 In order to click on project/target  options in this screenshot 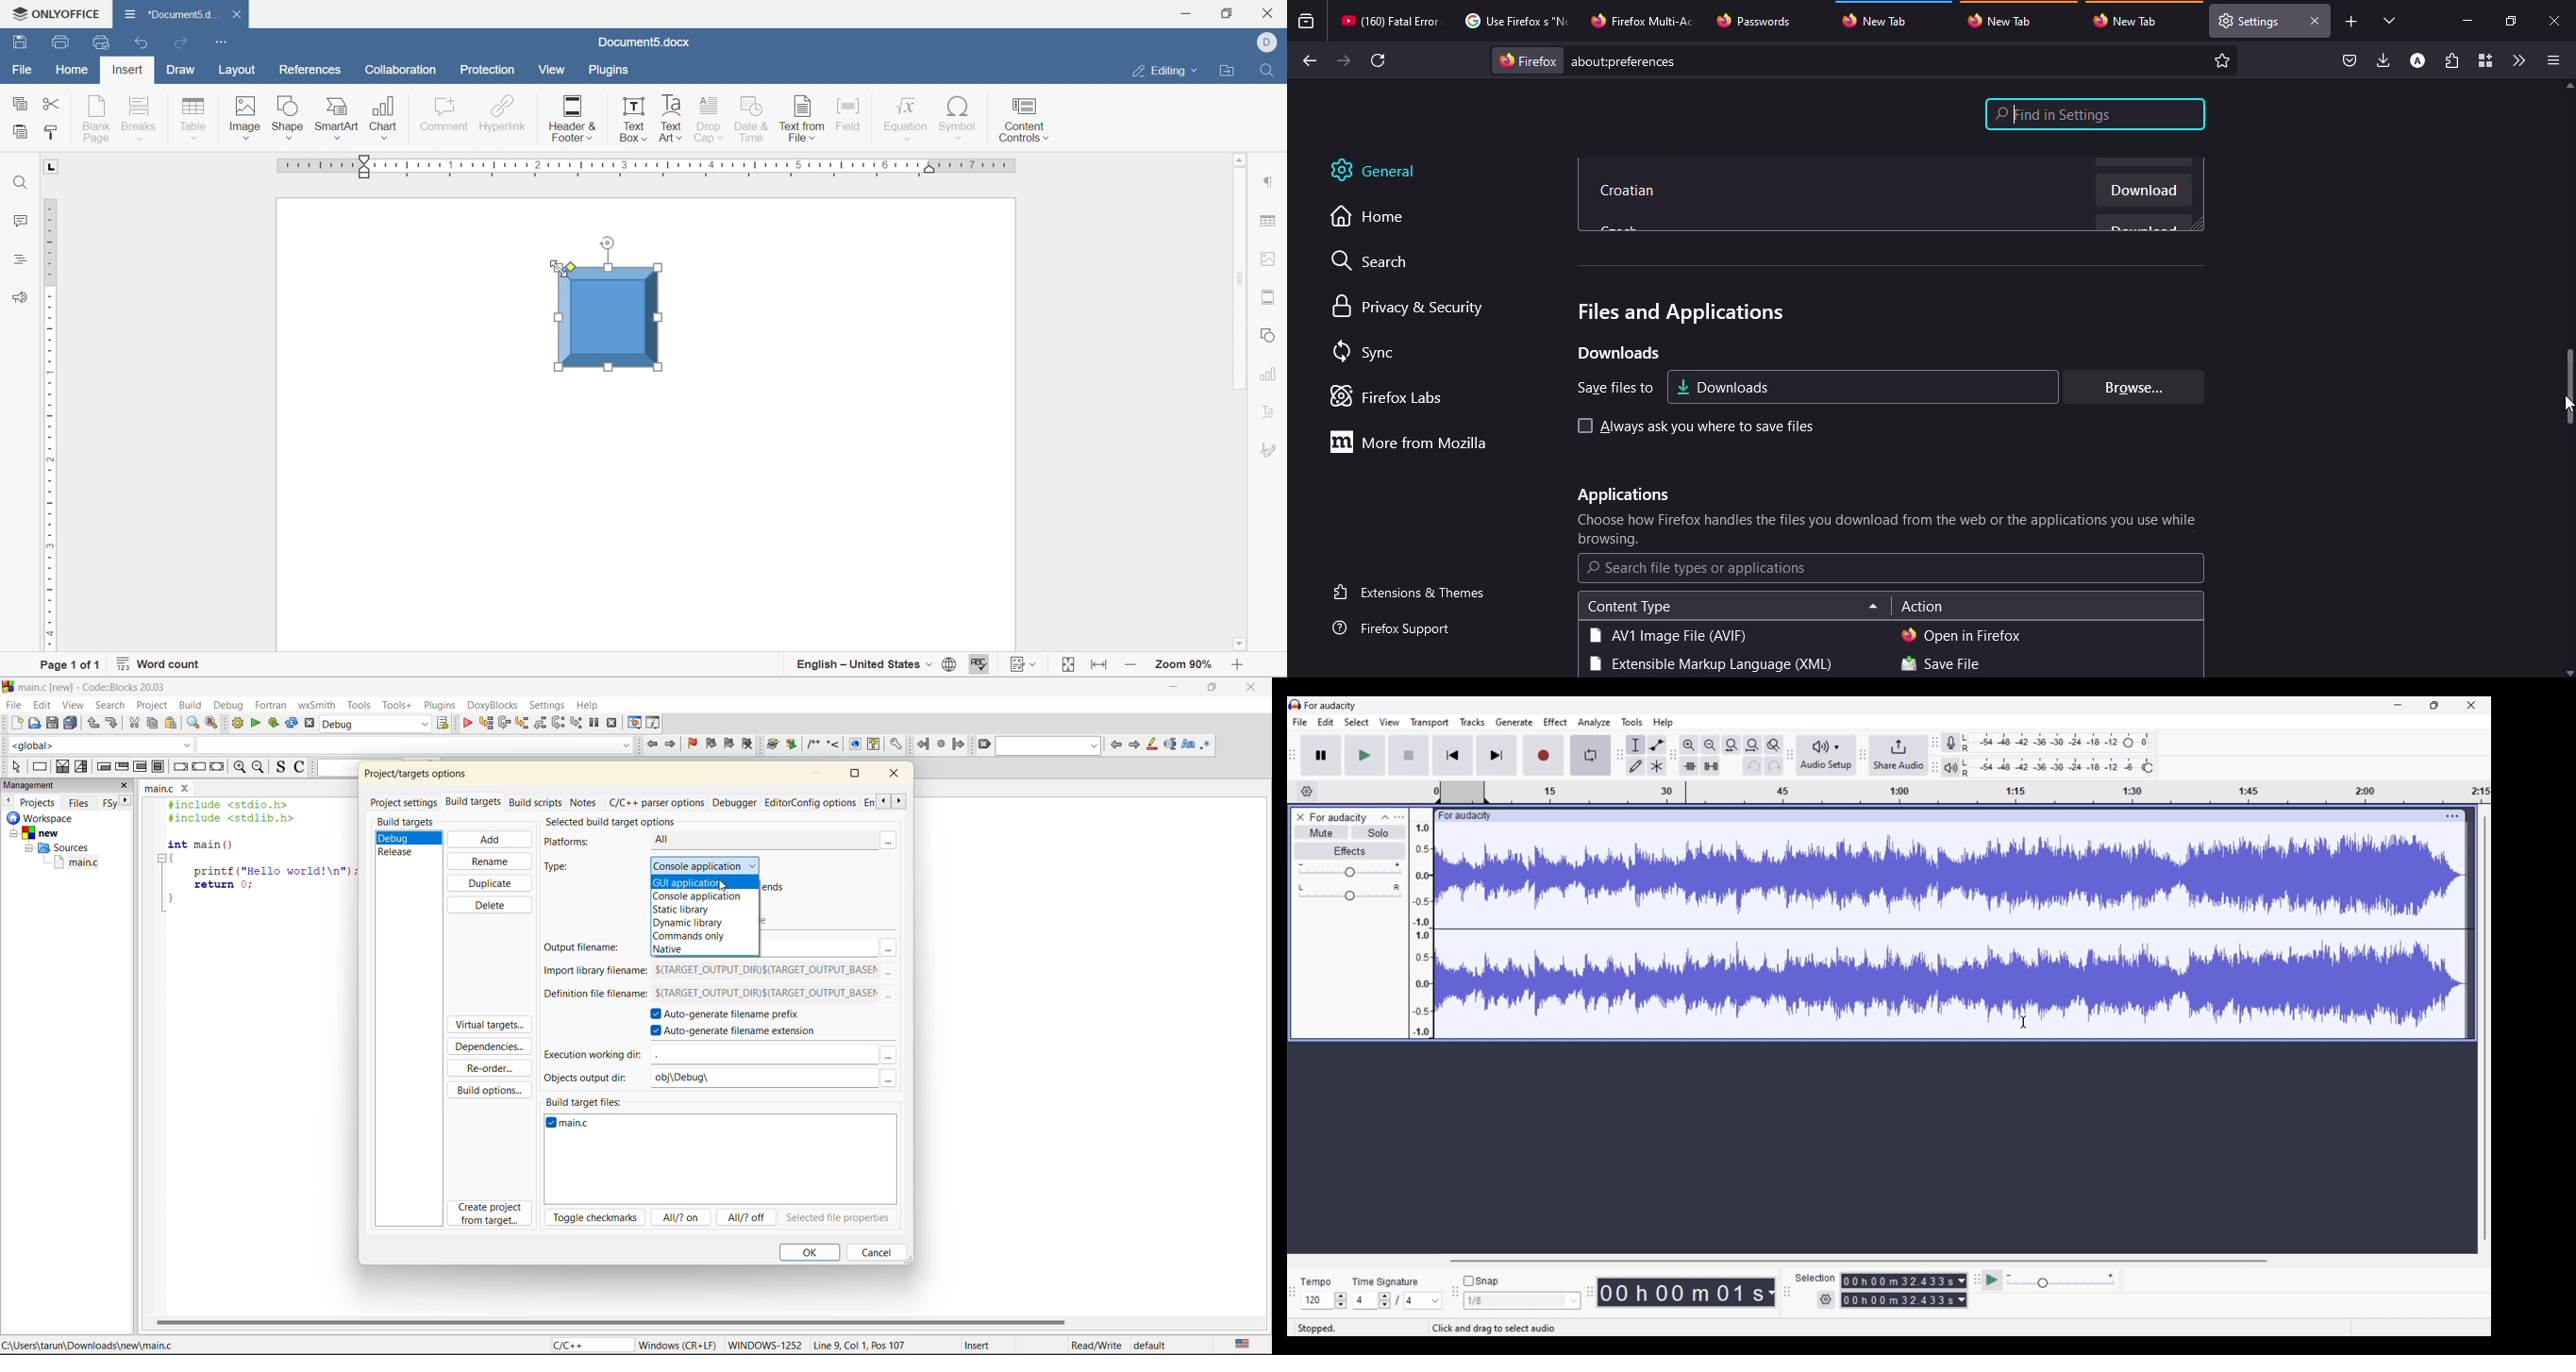, I will do `click(422, 774)`.